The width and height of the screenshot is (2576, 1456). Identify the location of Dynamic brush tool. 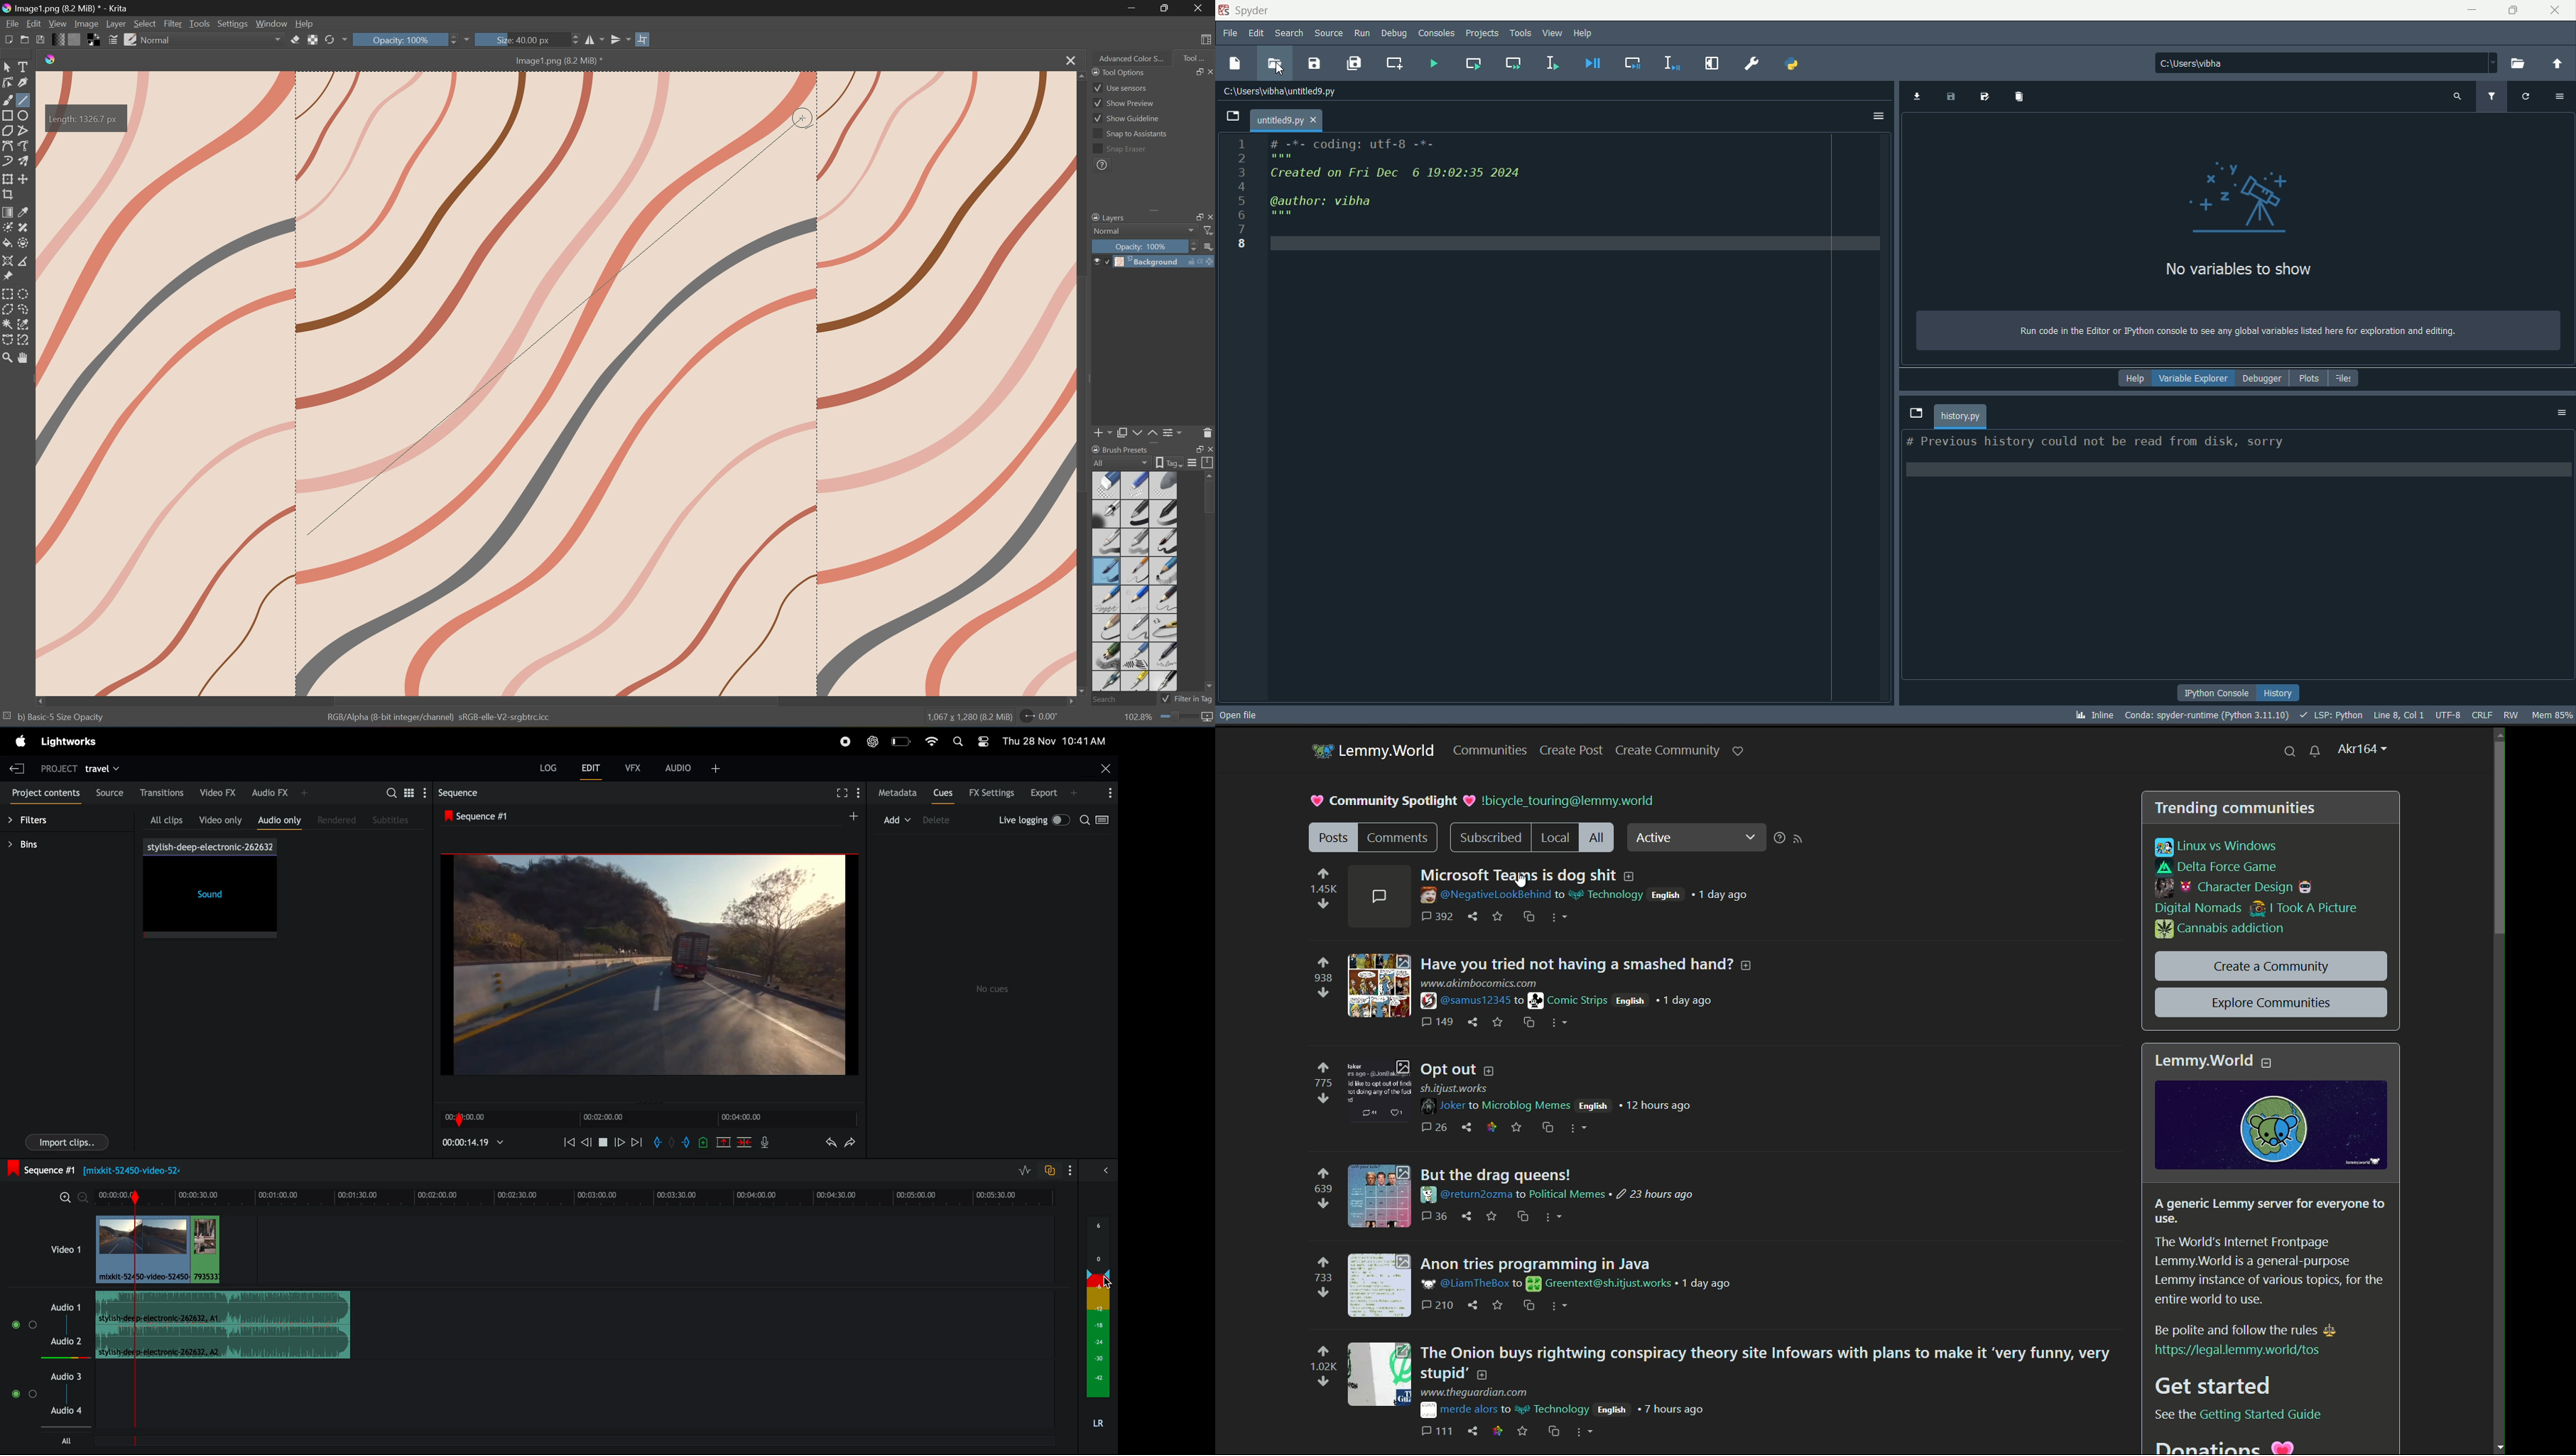
(8, 161).